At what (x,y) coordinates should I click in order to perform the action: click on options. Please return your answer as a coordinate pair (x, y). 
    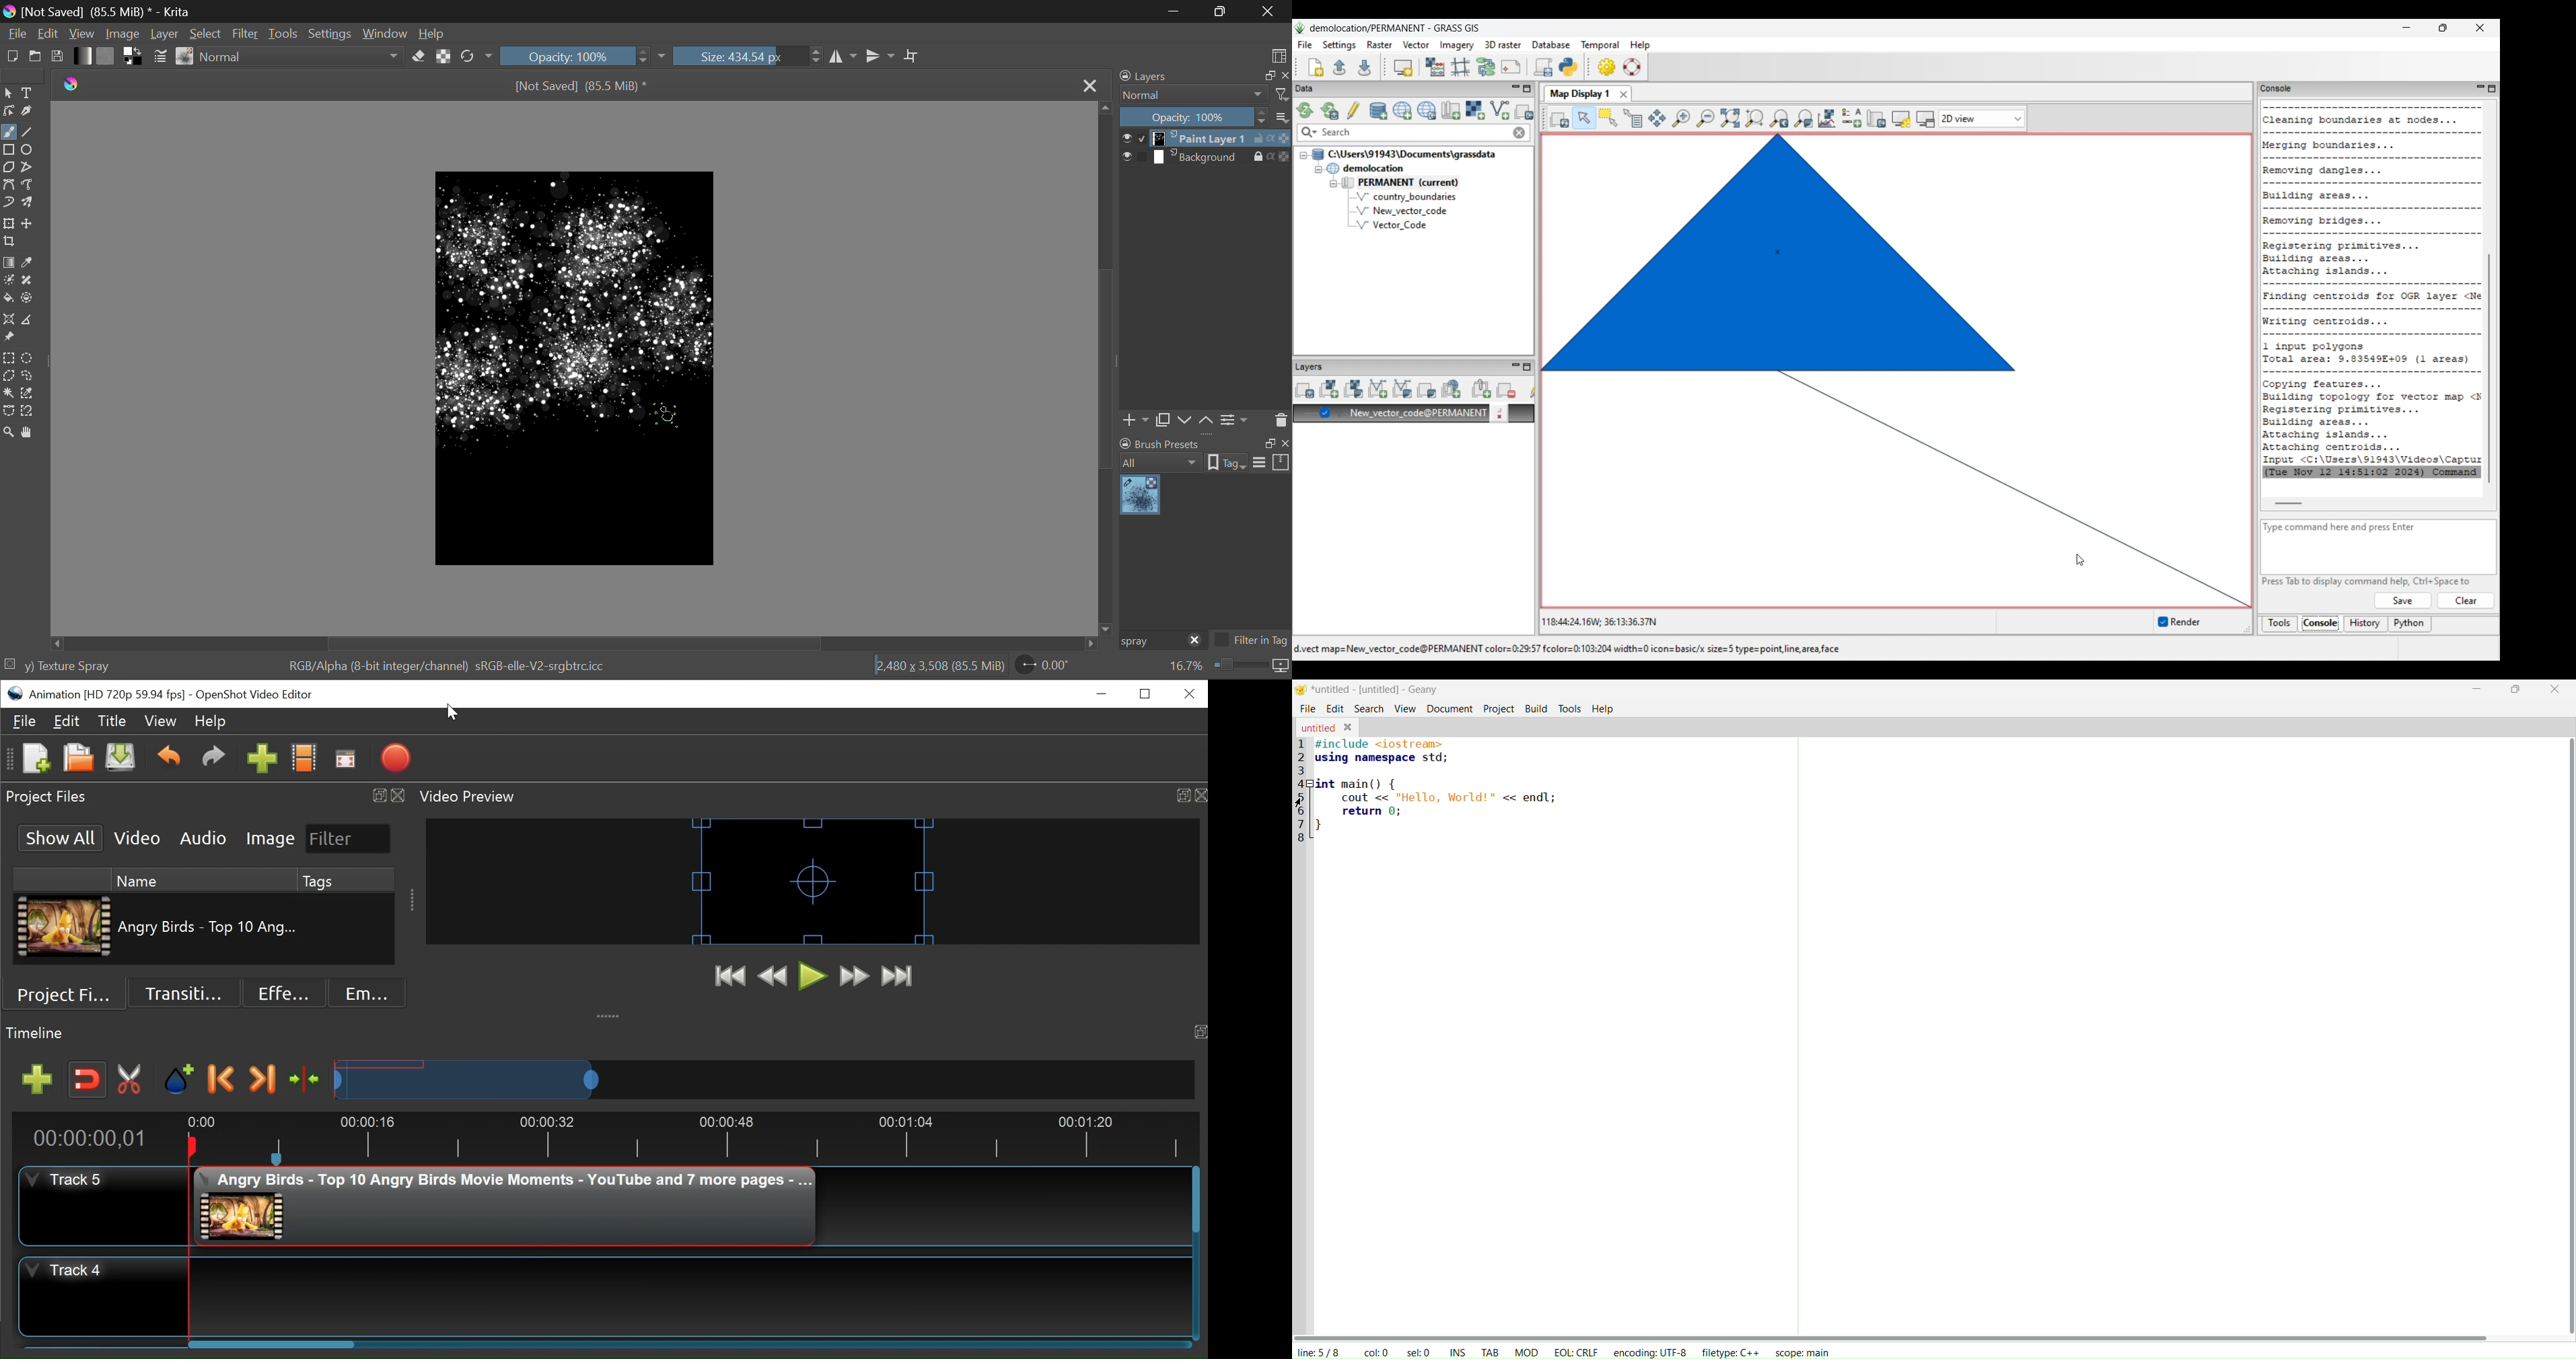
    Looking at the image, I should click on (1271, 462).